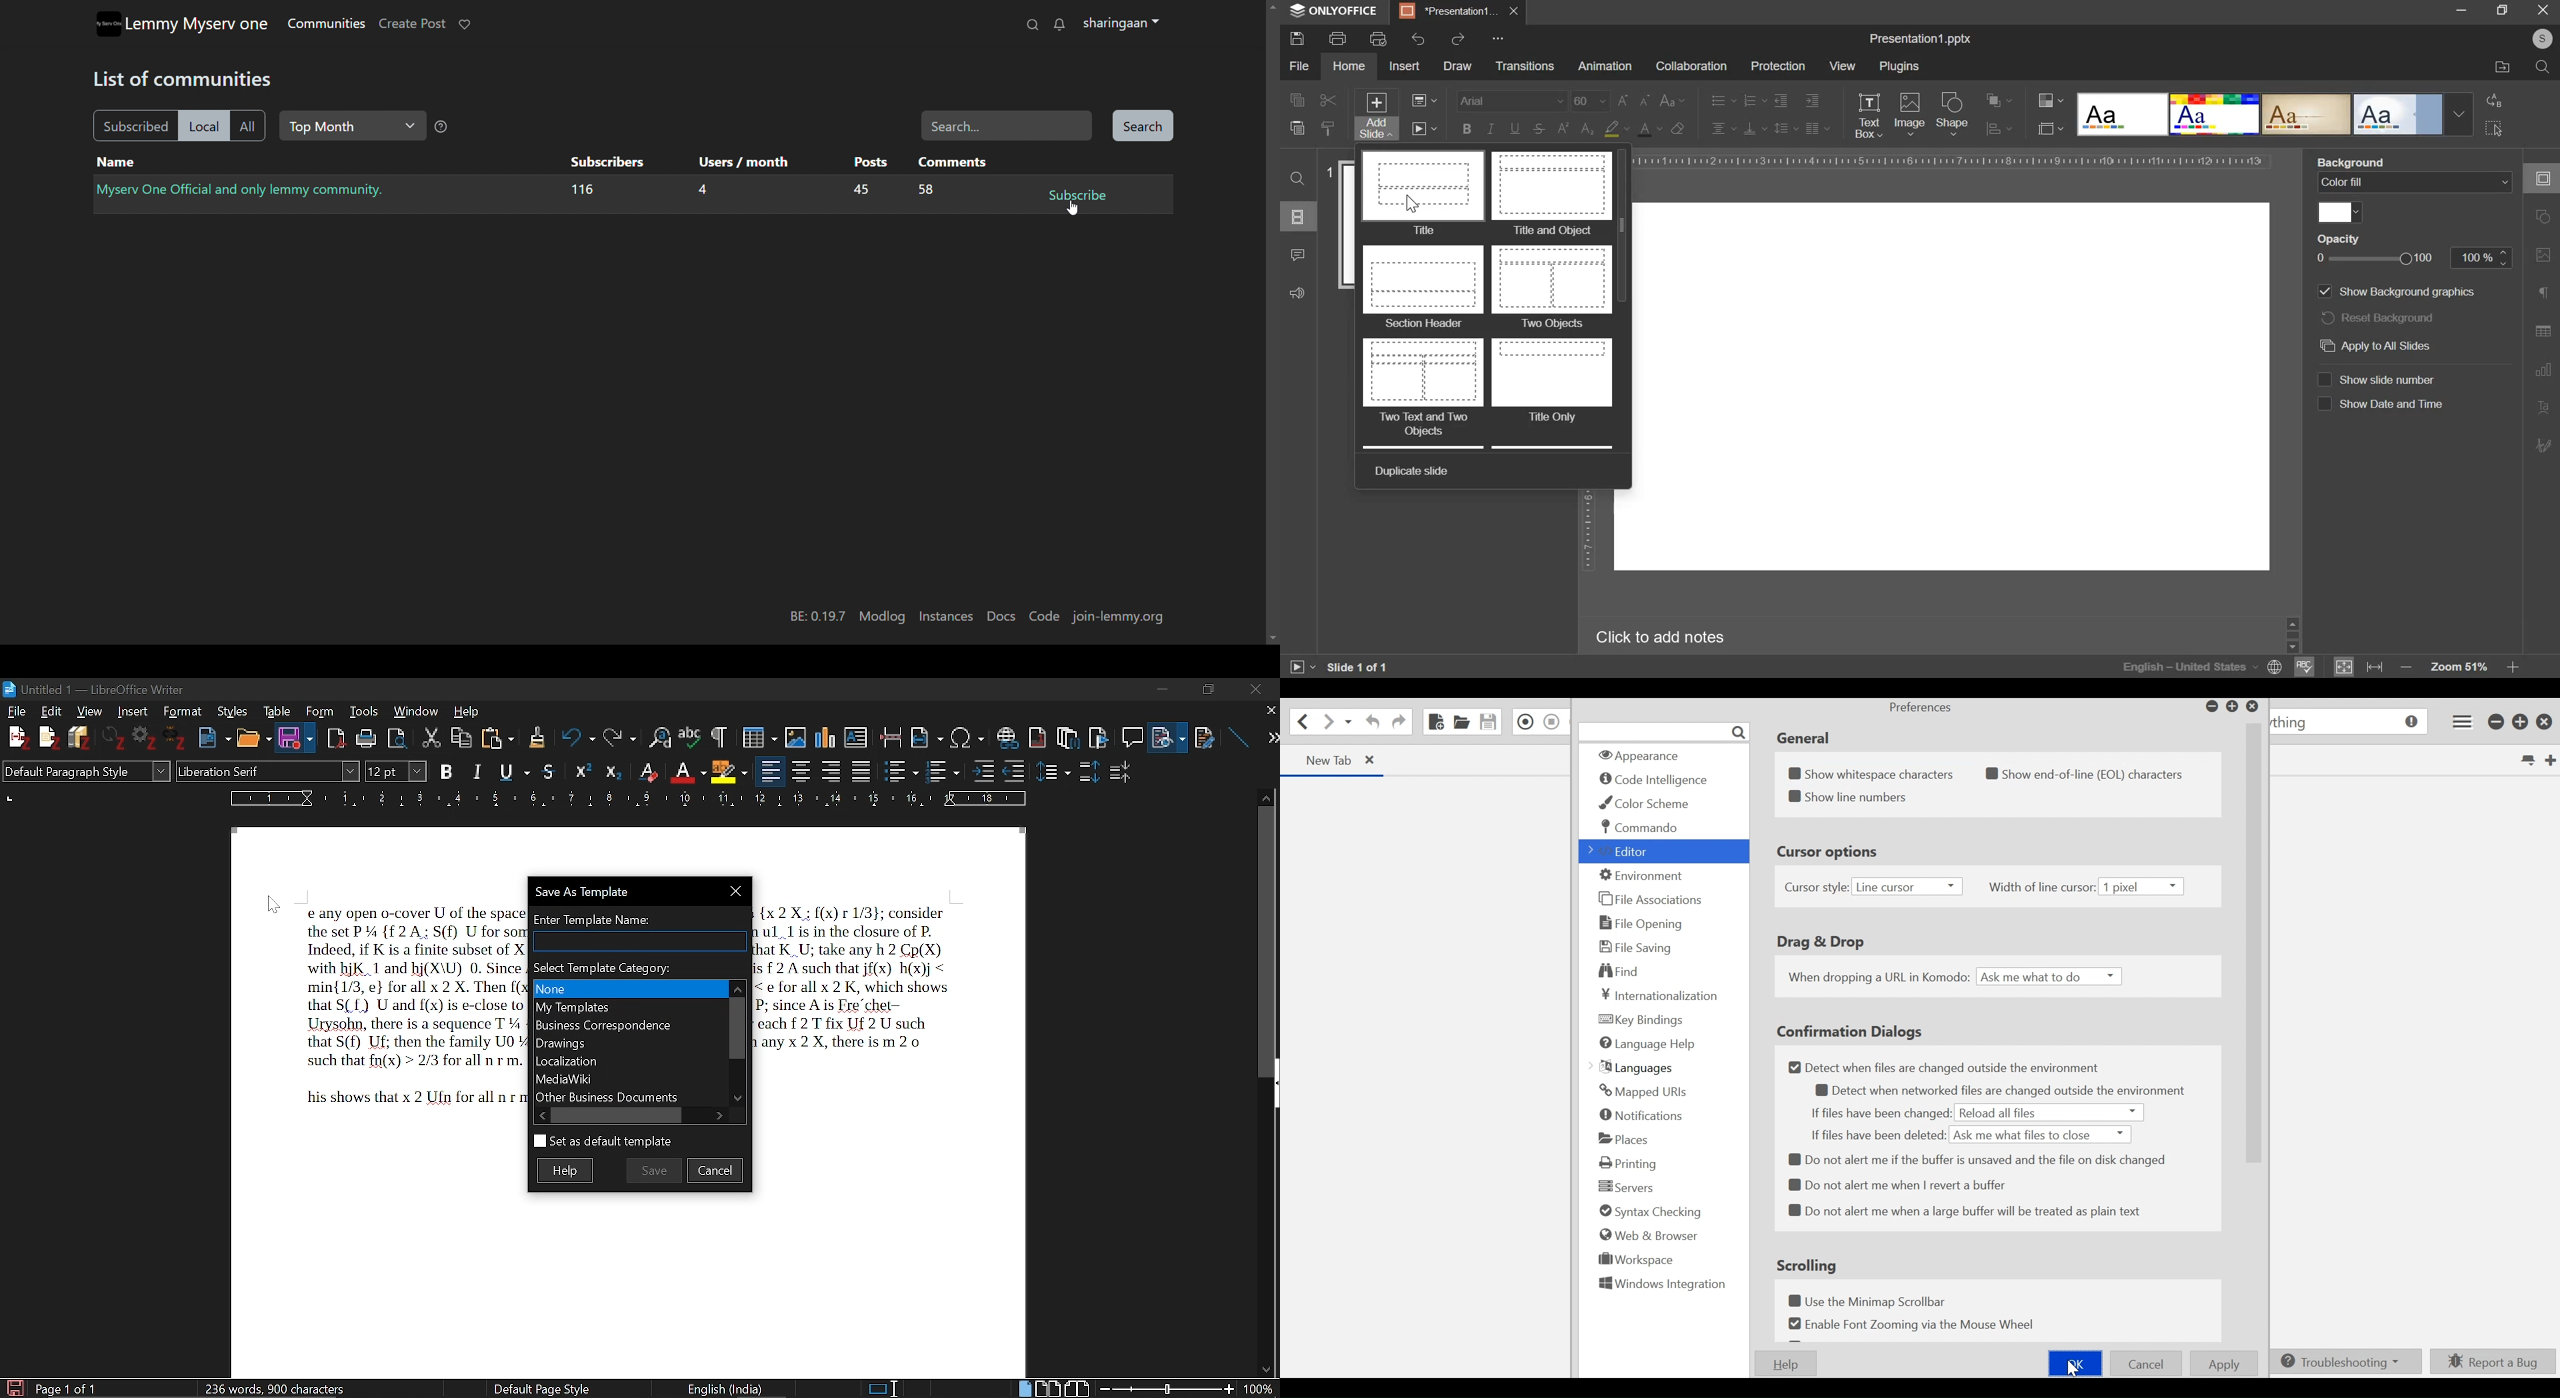 The width and height of the screenshot is (2576, 1400). I want to click on font size, so click(1611, 101).